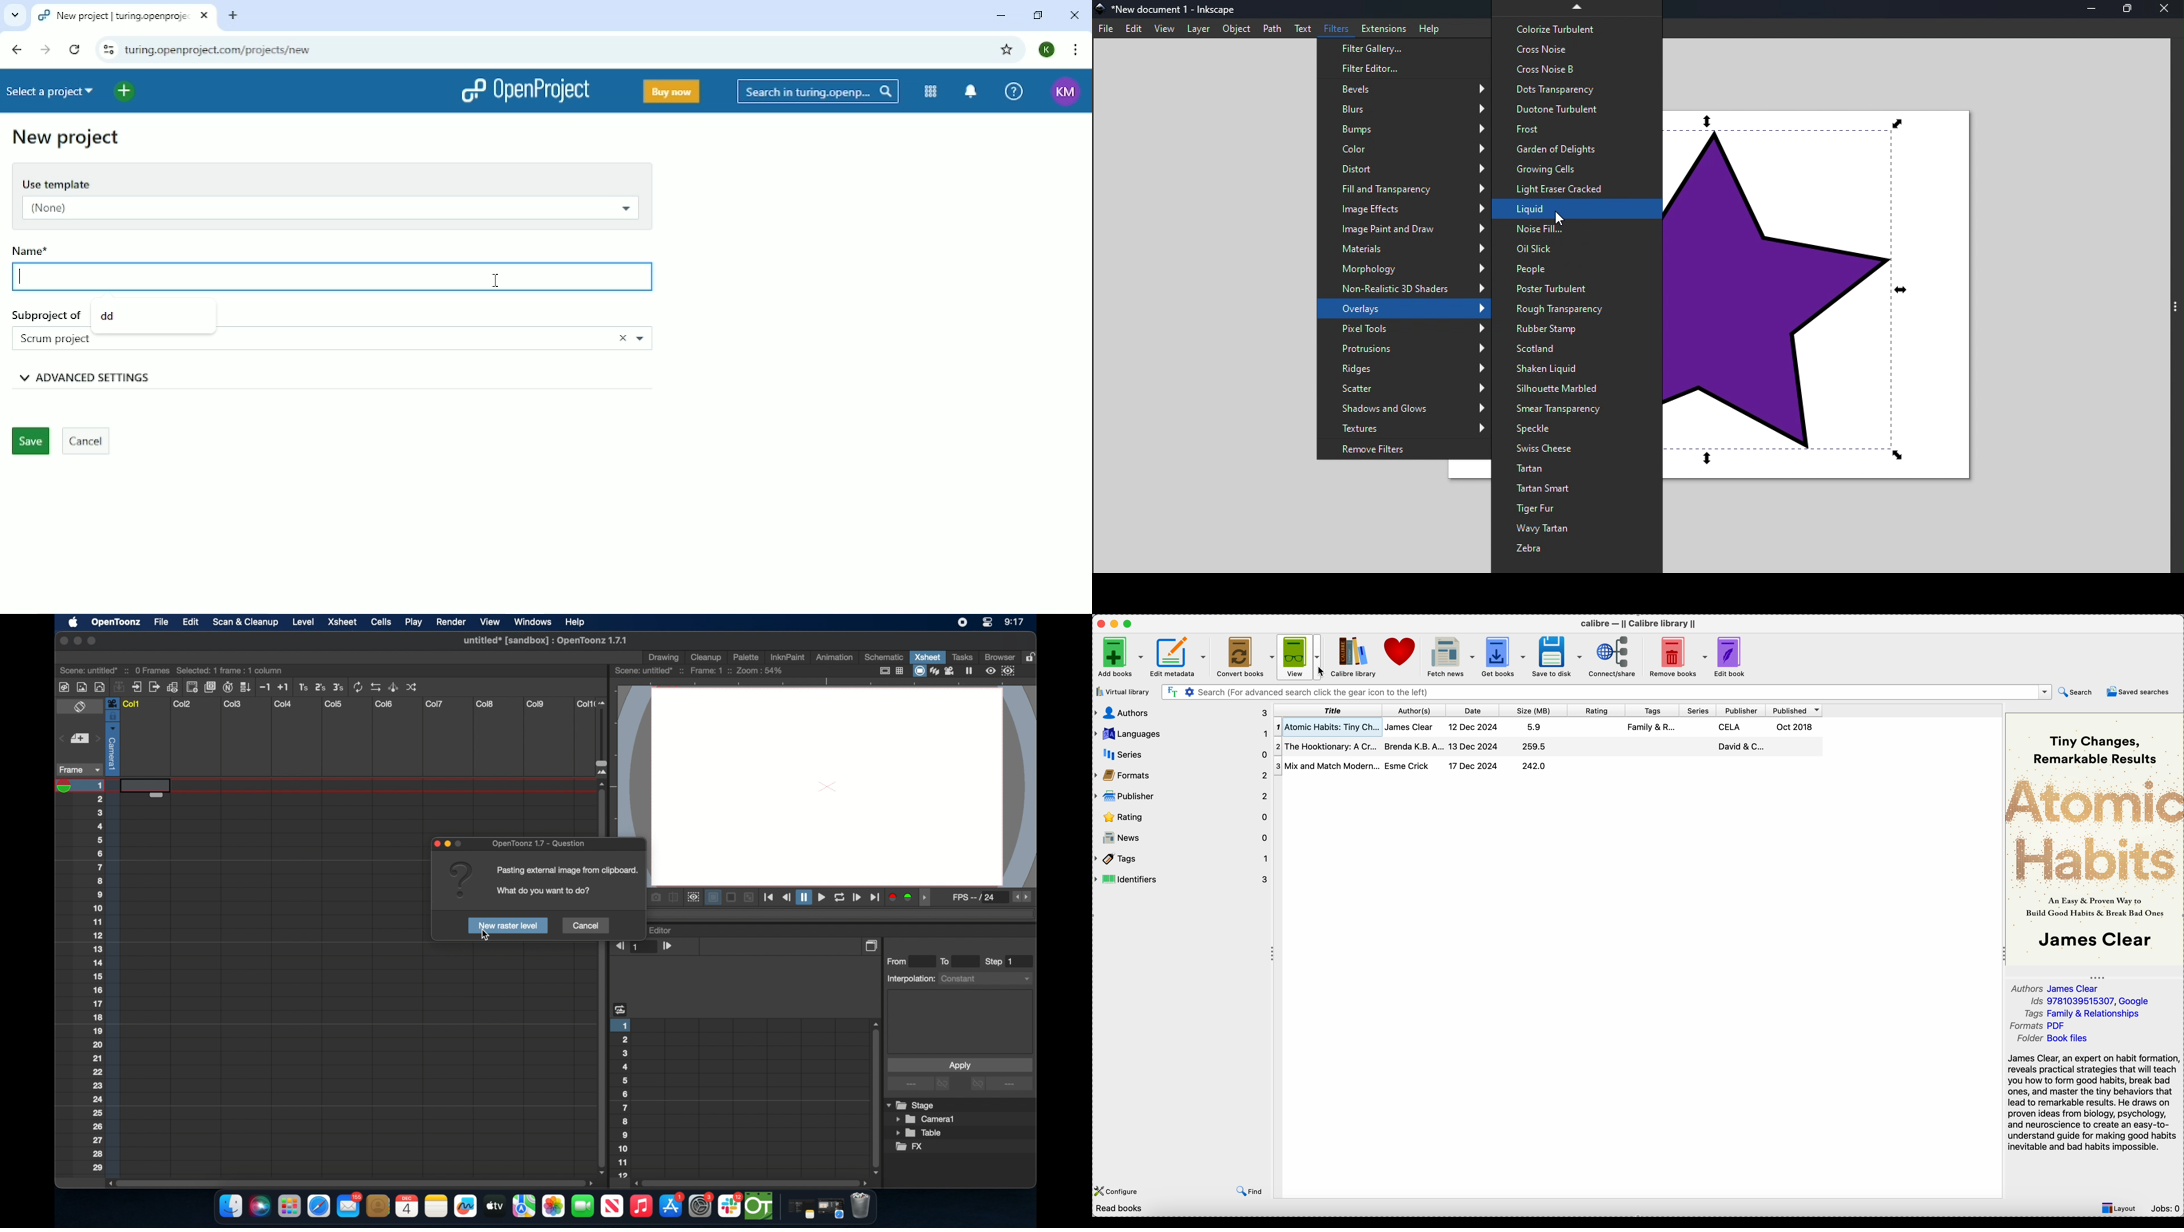  I want to click on function editor, so click(662, 929).